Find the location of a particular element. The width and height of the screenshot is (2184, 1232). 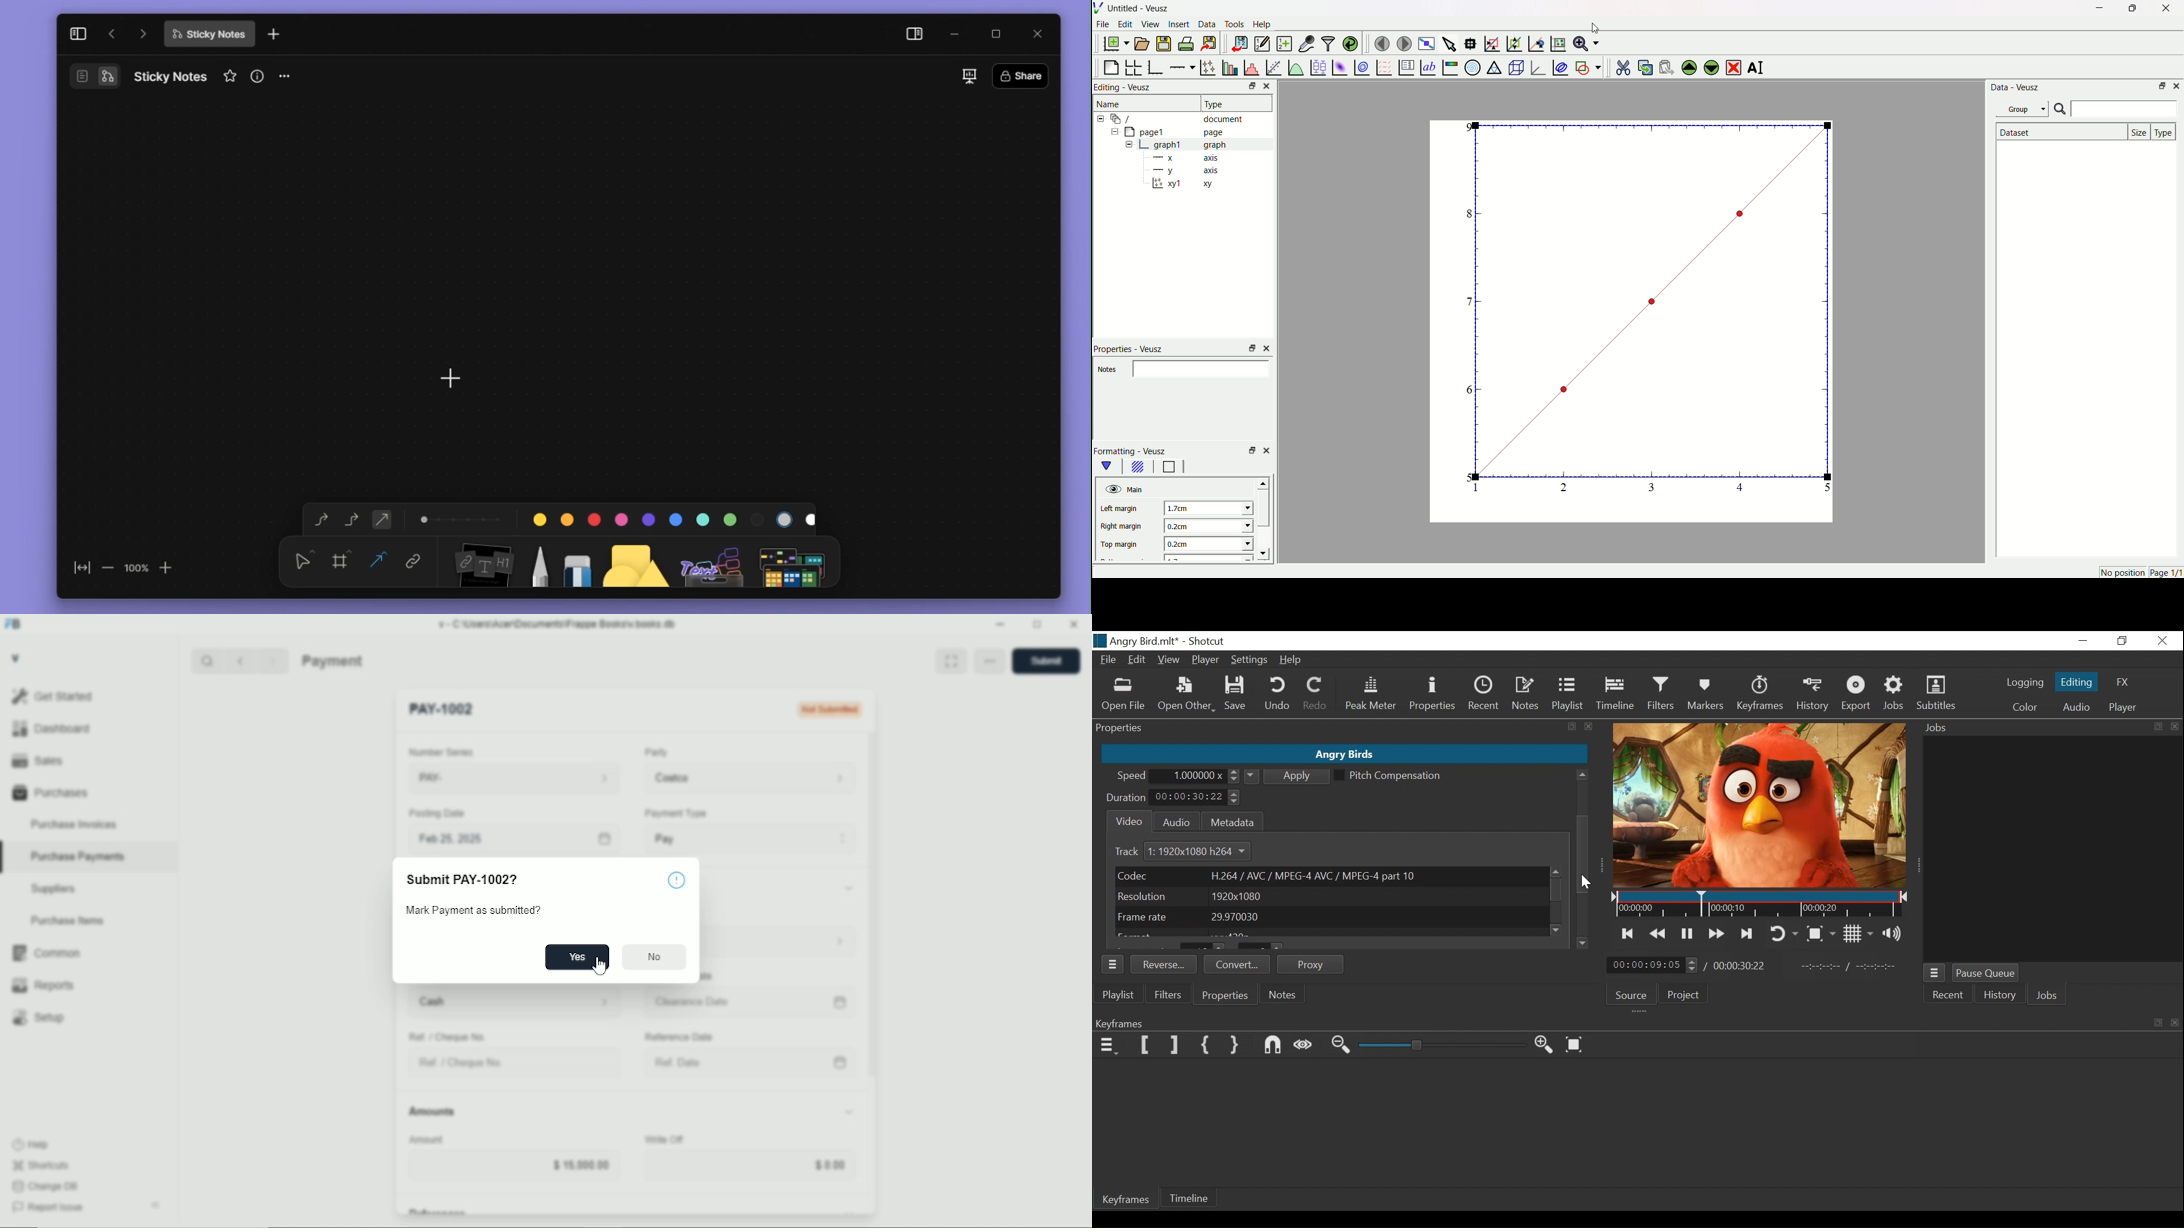

Notes is located at coordinates (1526, 695).